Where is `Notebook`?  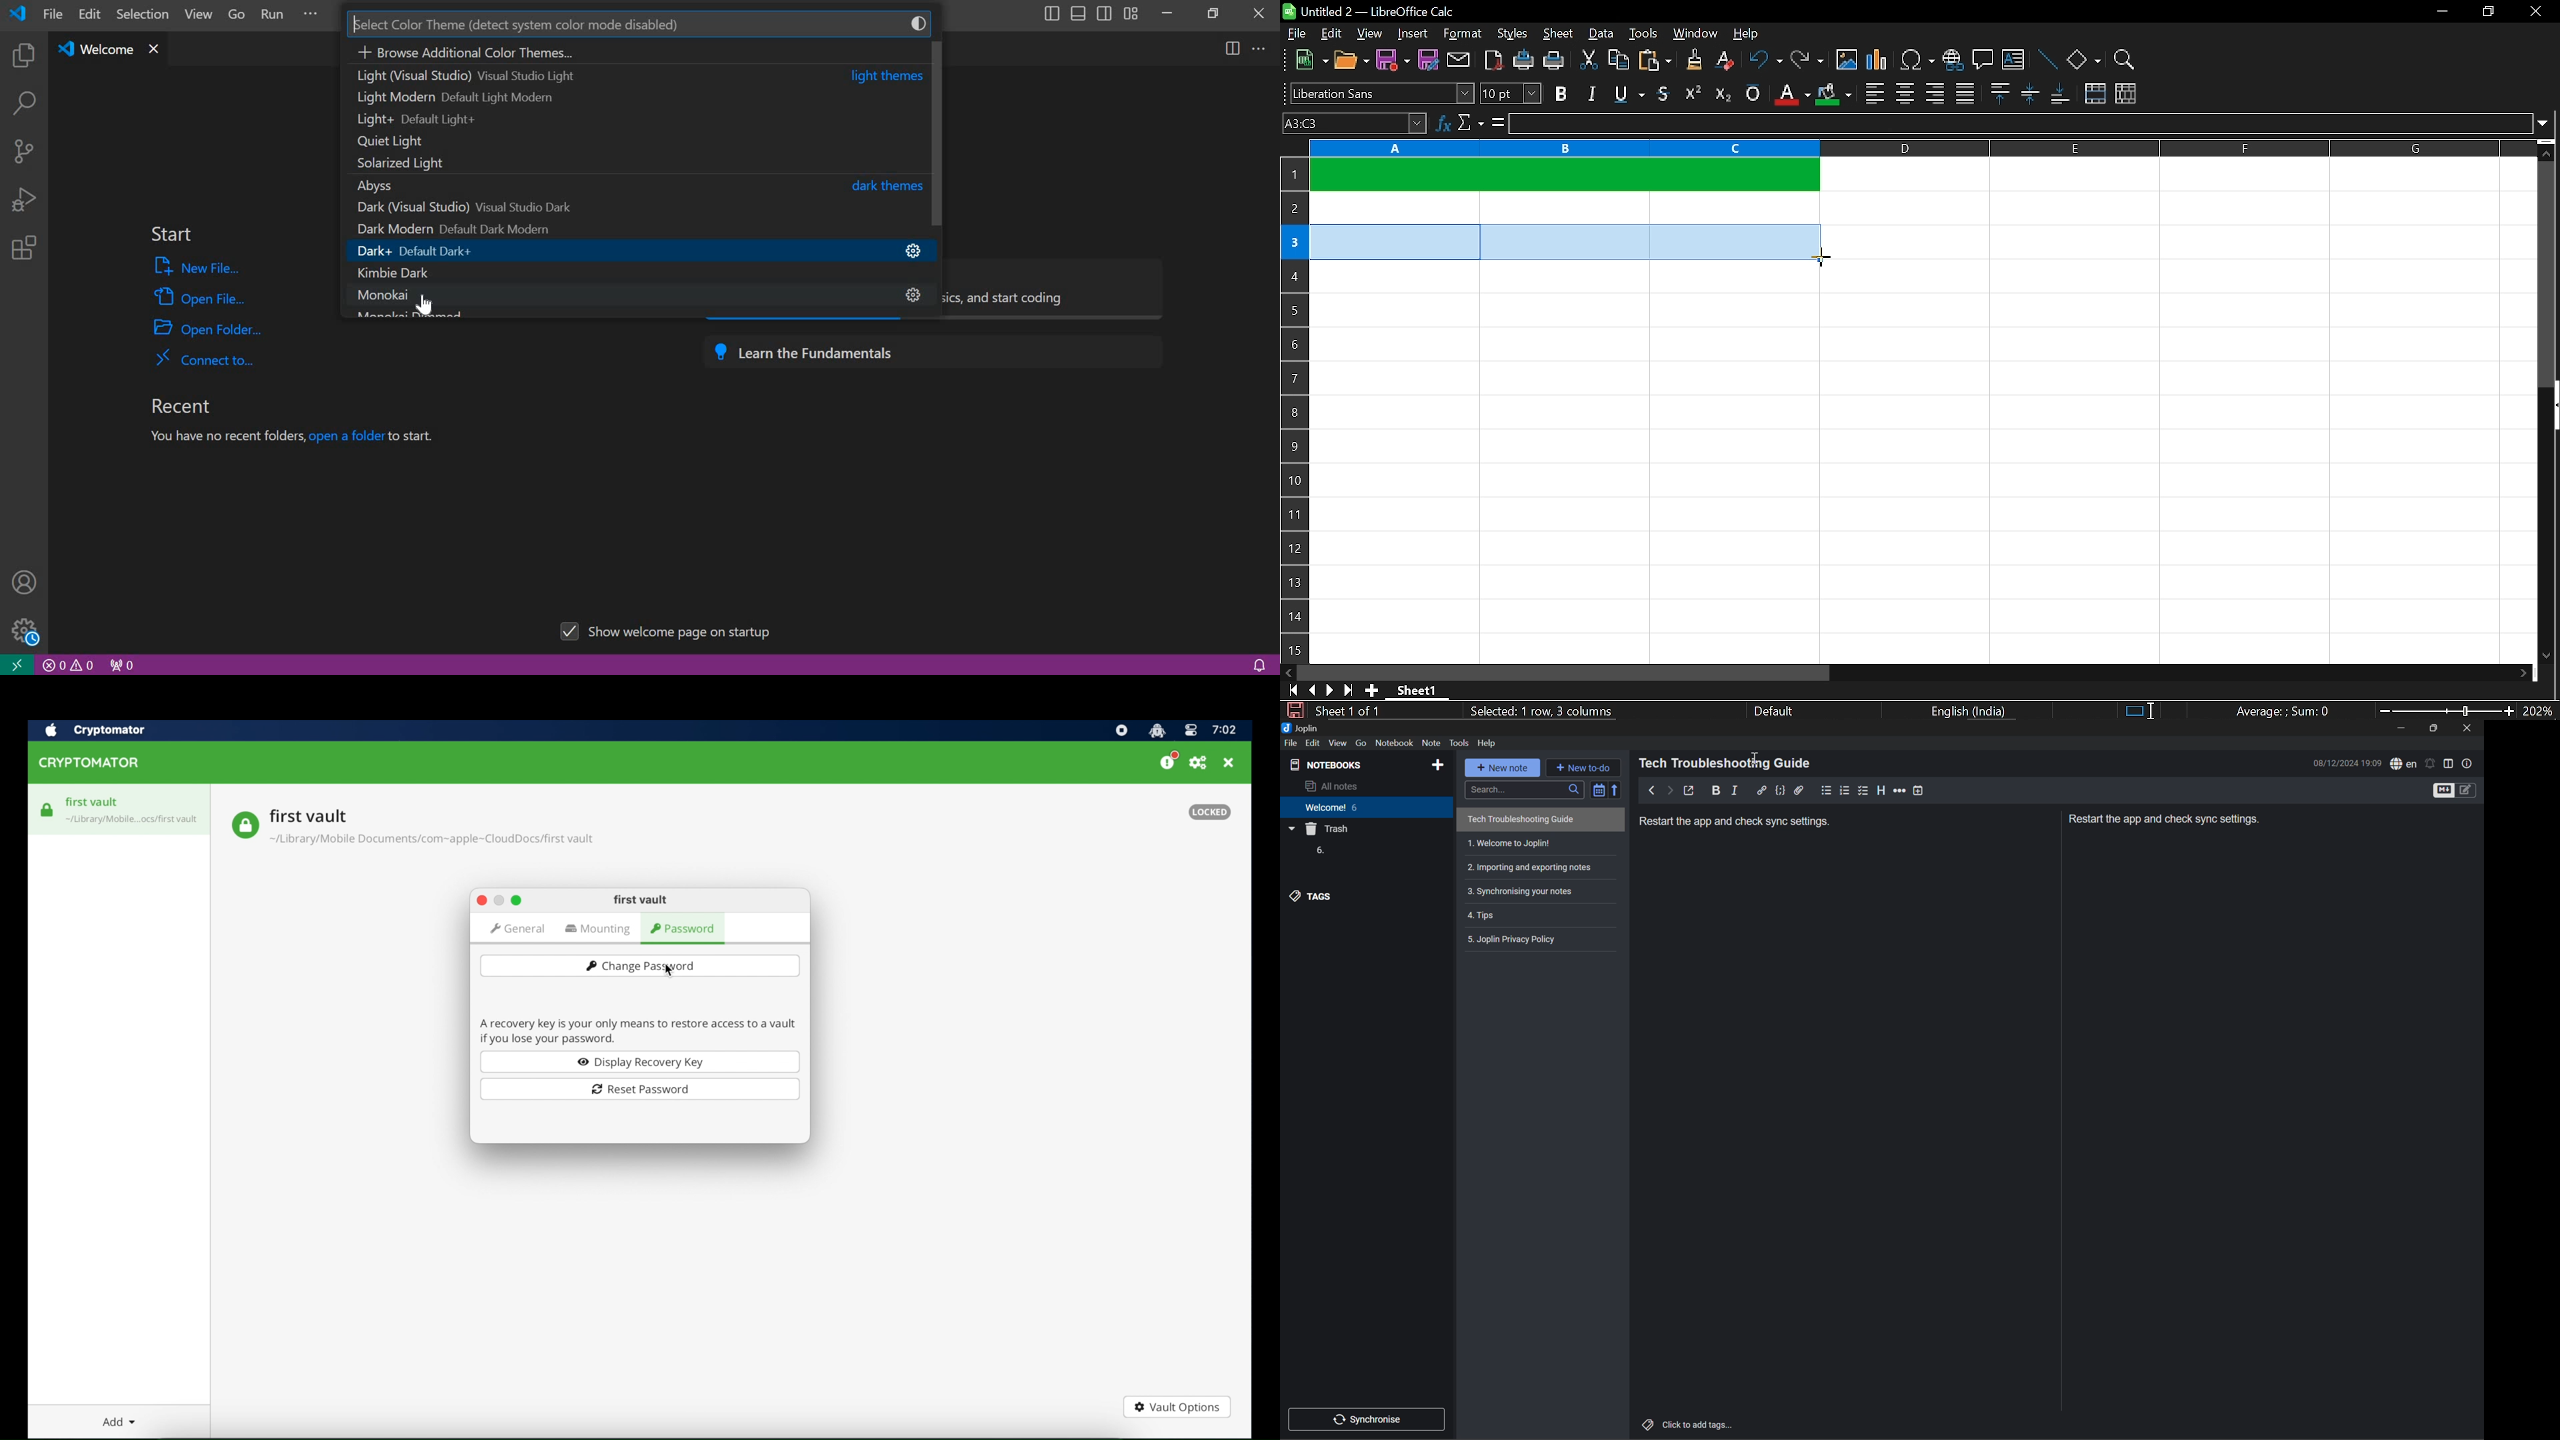 Notebook is located at coordinates (1394, 743).